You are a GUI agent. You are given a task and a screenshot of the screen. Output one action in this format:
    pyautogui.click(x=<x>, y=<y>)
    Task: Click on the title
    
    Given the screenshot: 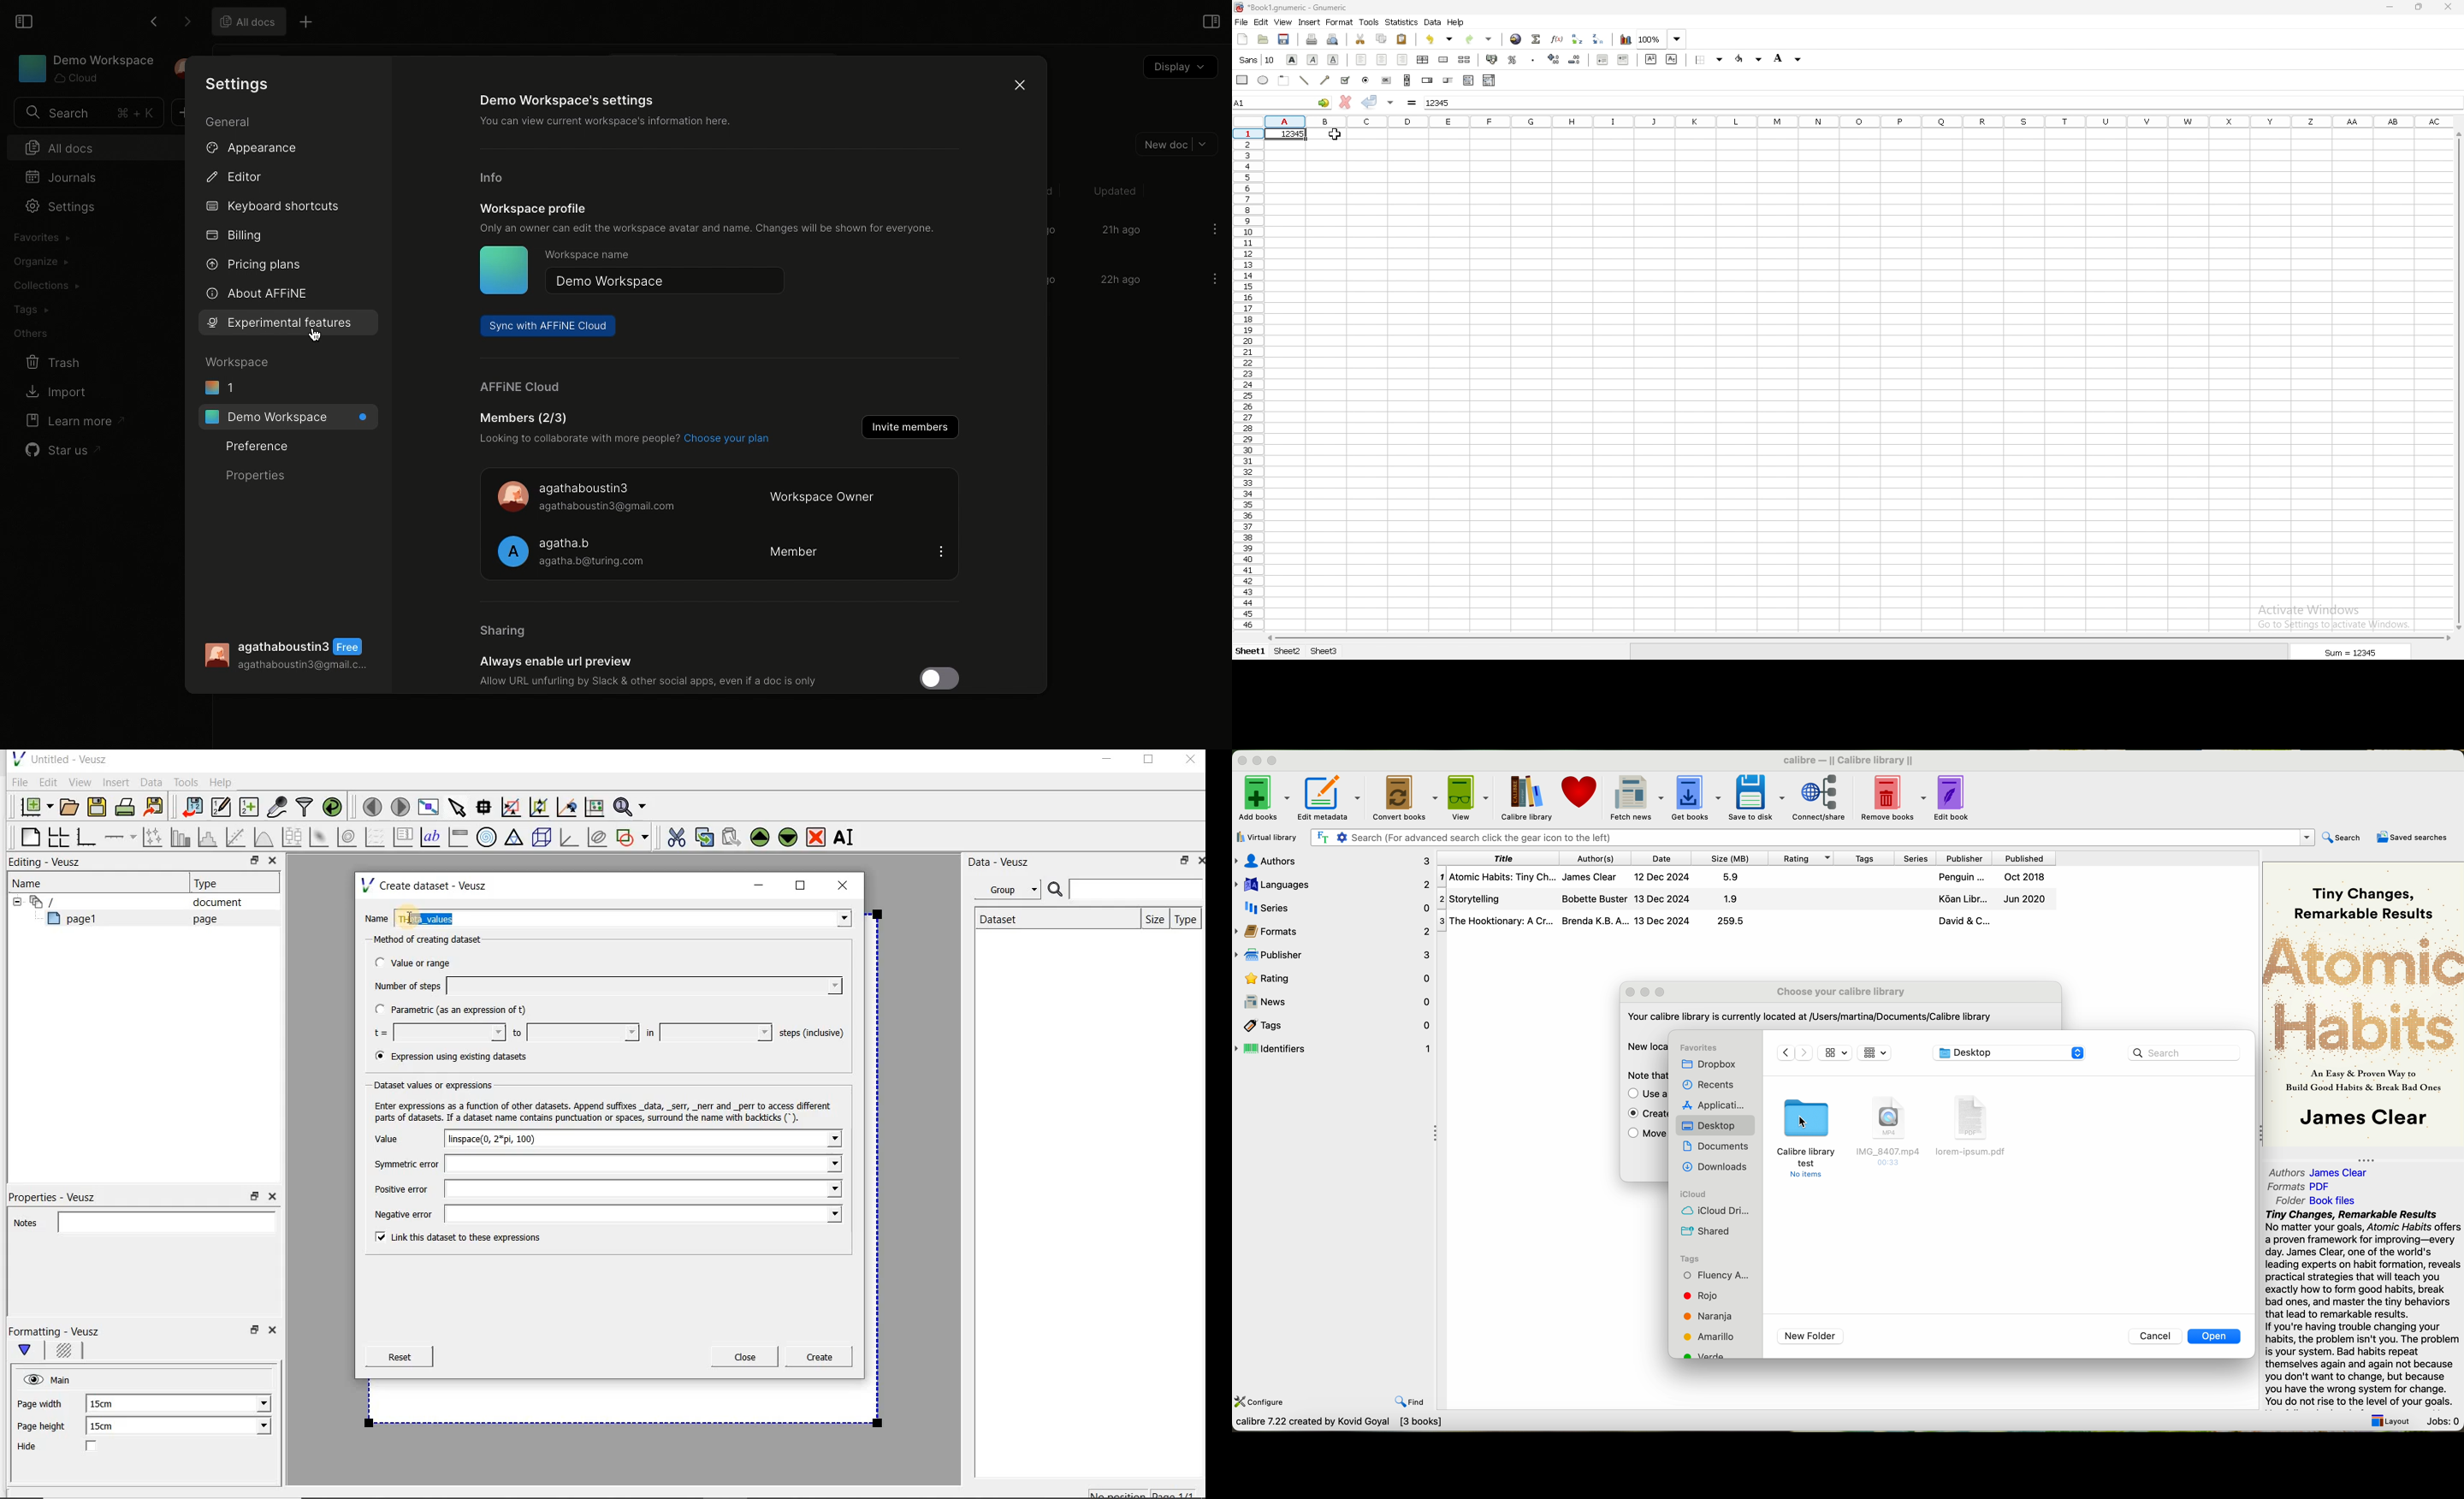 What is the action you would take?
    pyautogui.click(x=1499, y=858)
    